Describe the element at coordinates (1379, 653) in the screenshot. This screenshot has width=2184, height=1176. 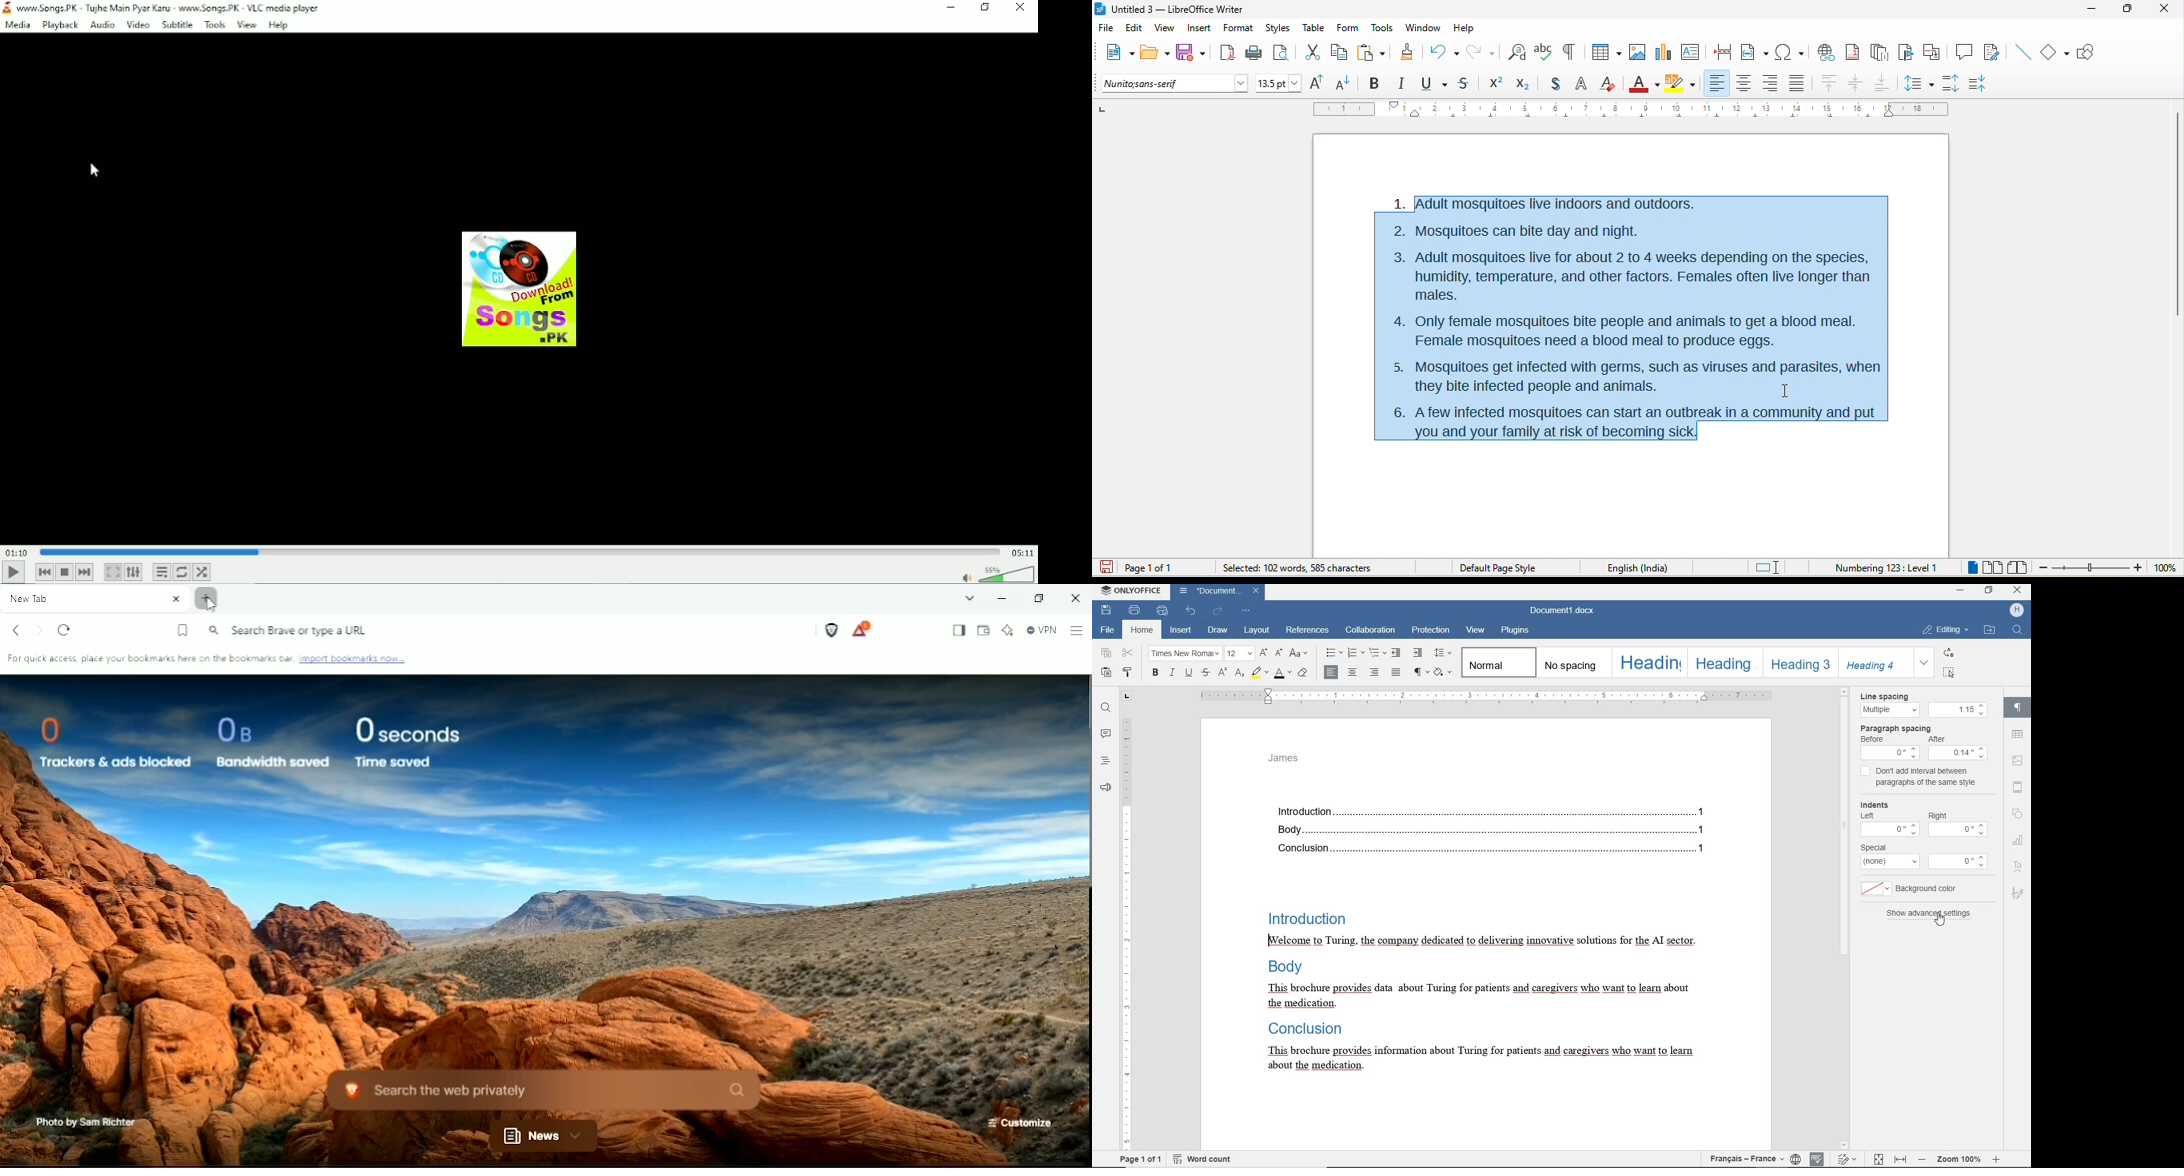
I see `multilevel list` at that location.